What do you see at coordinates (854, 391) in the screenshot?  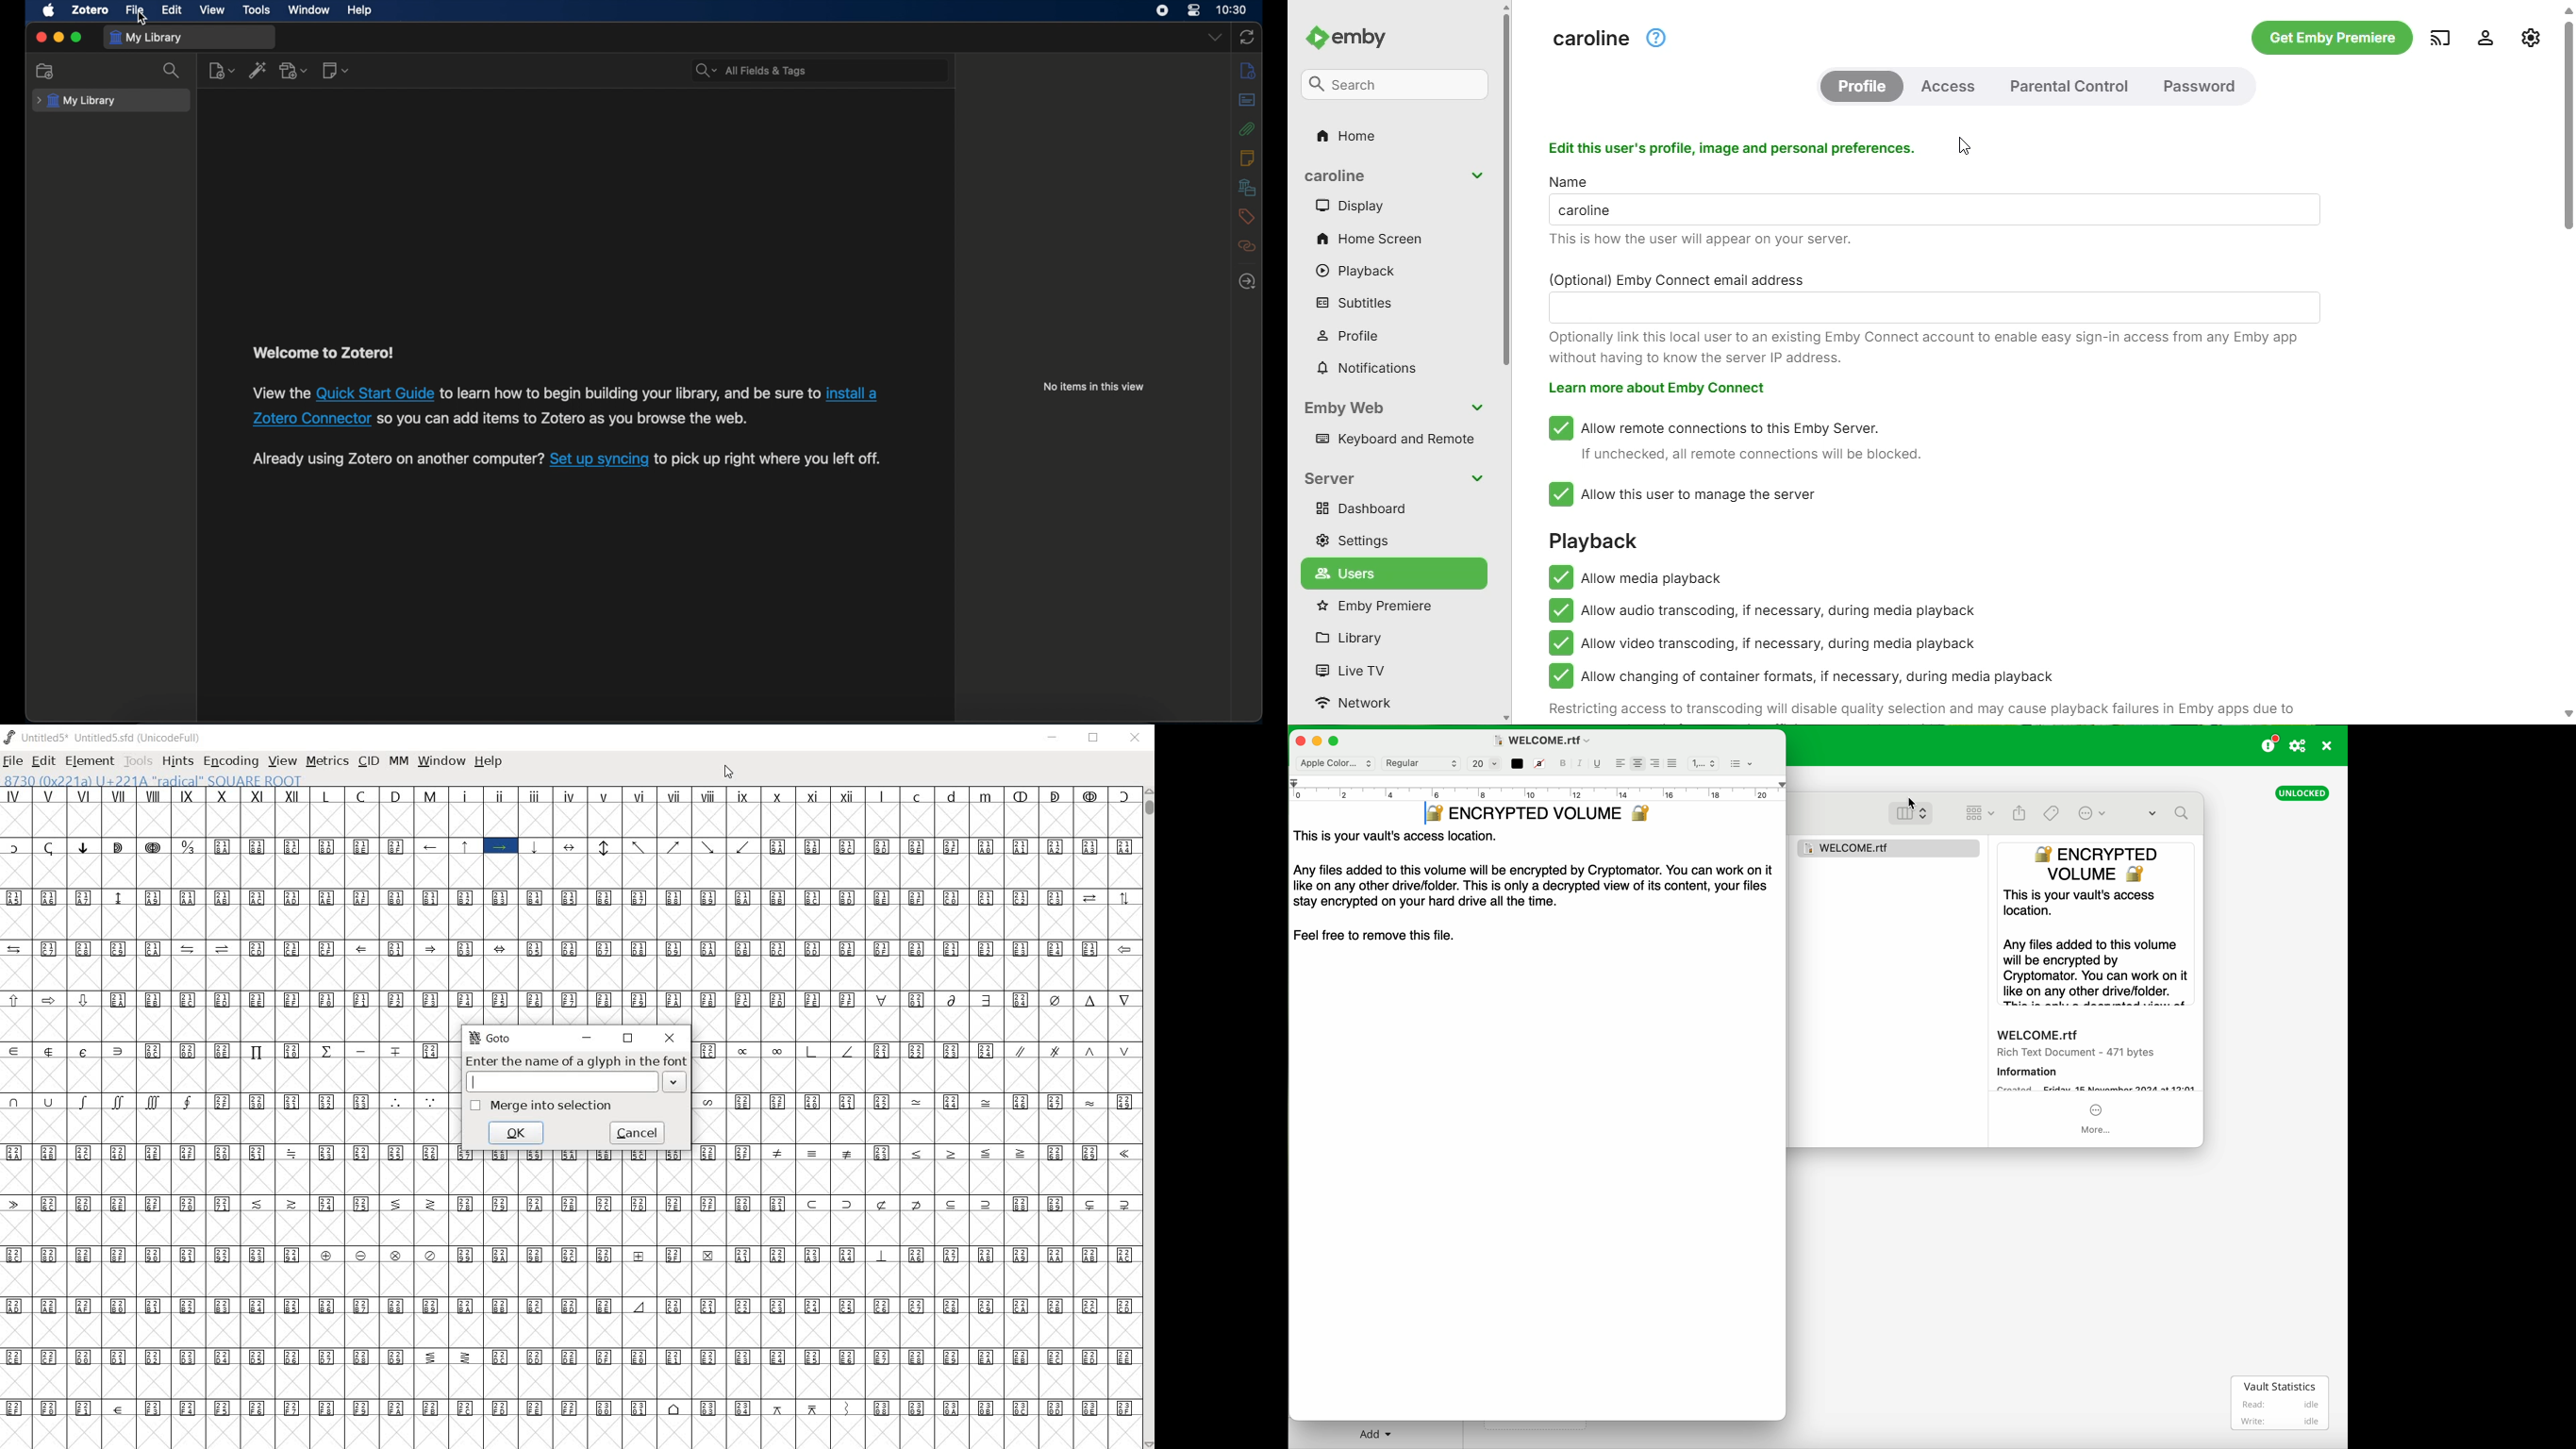 I see `install a` at bounding box center [854, 391].